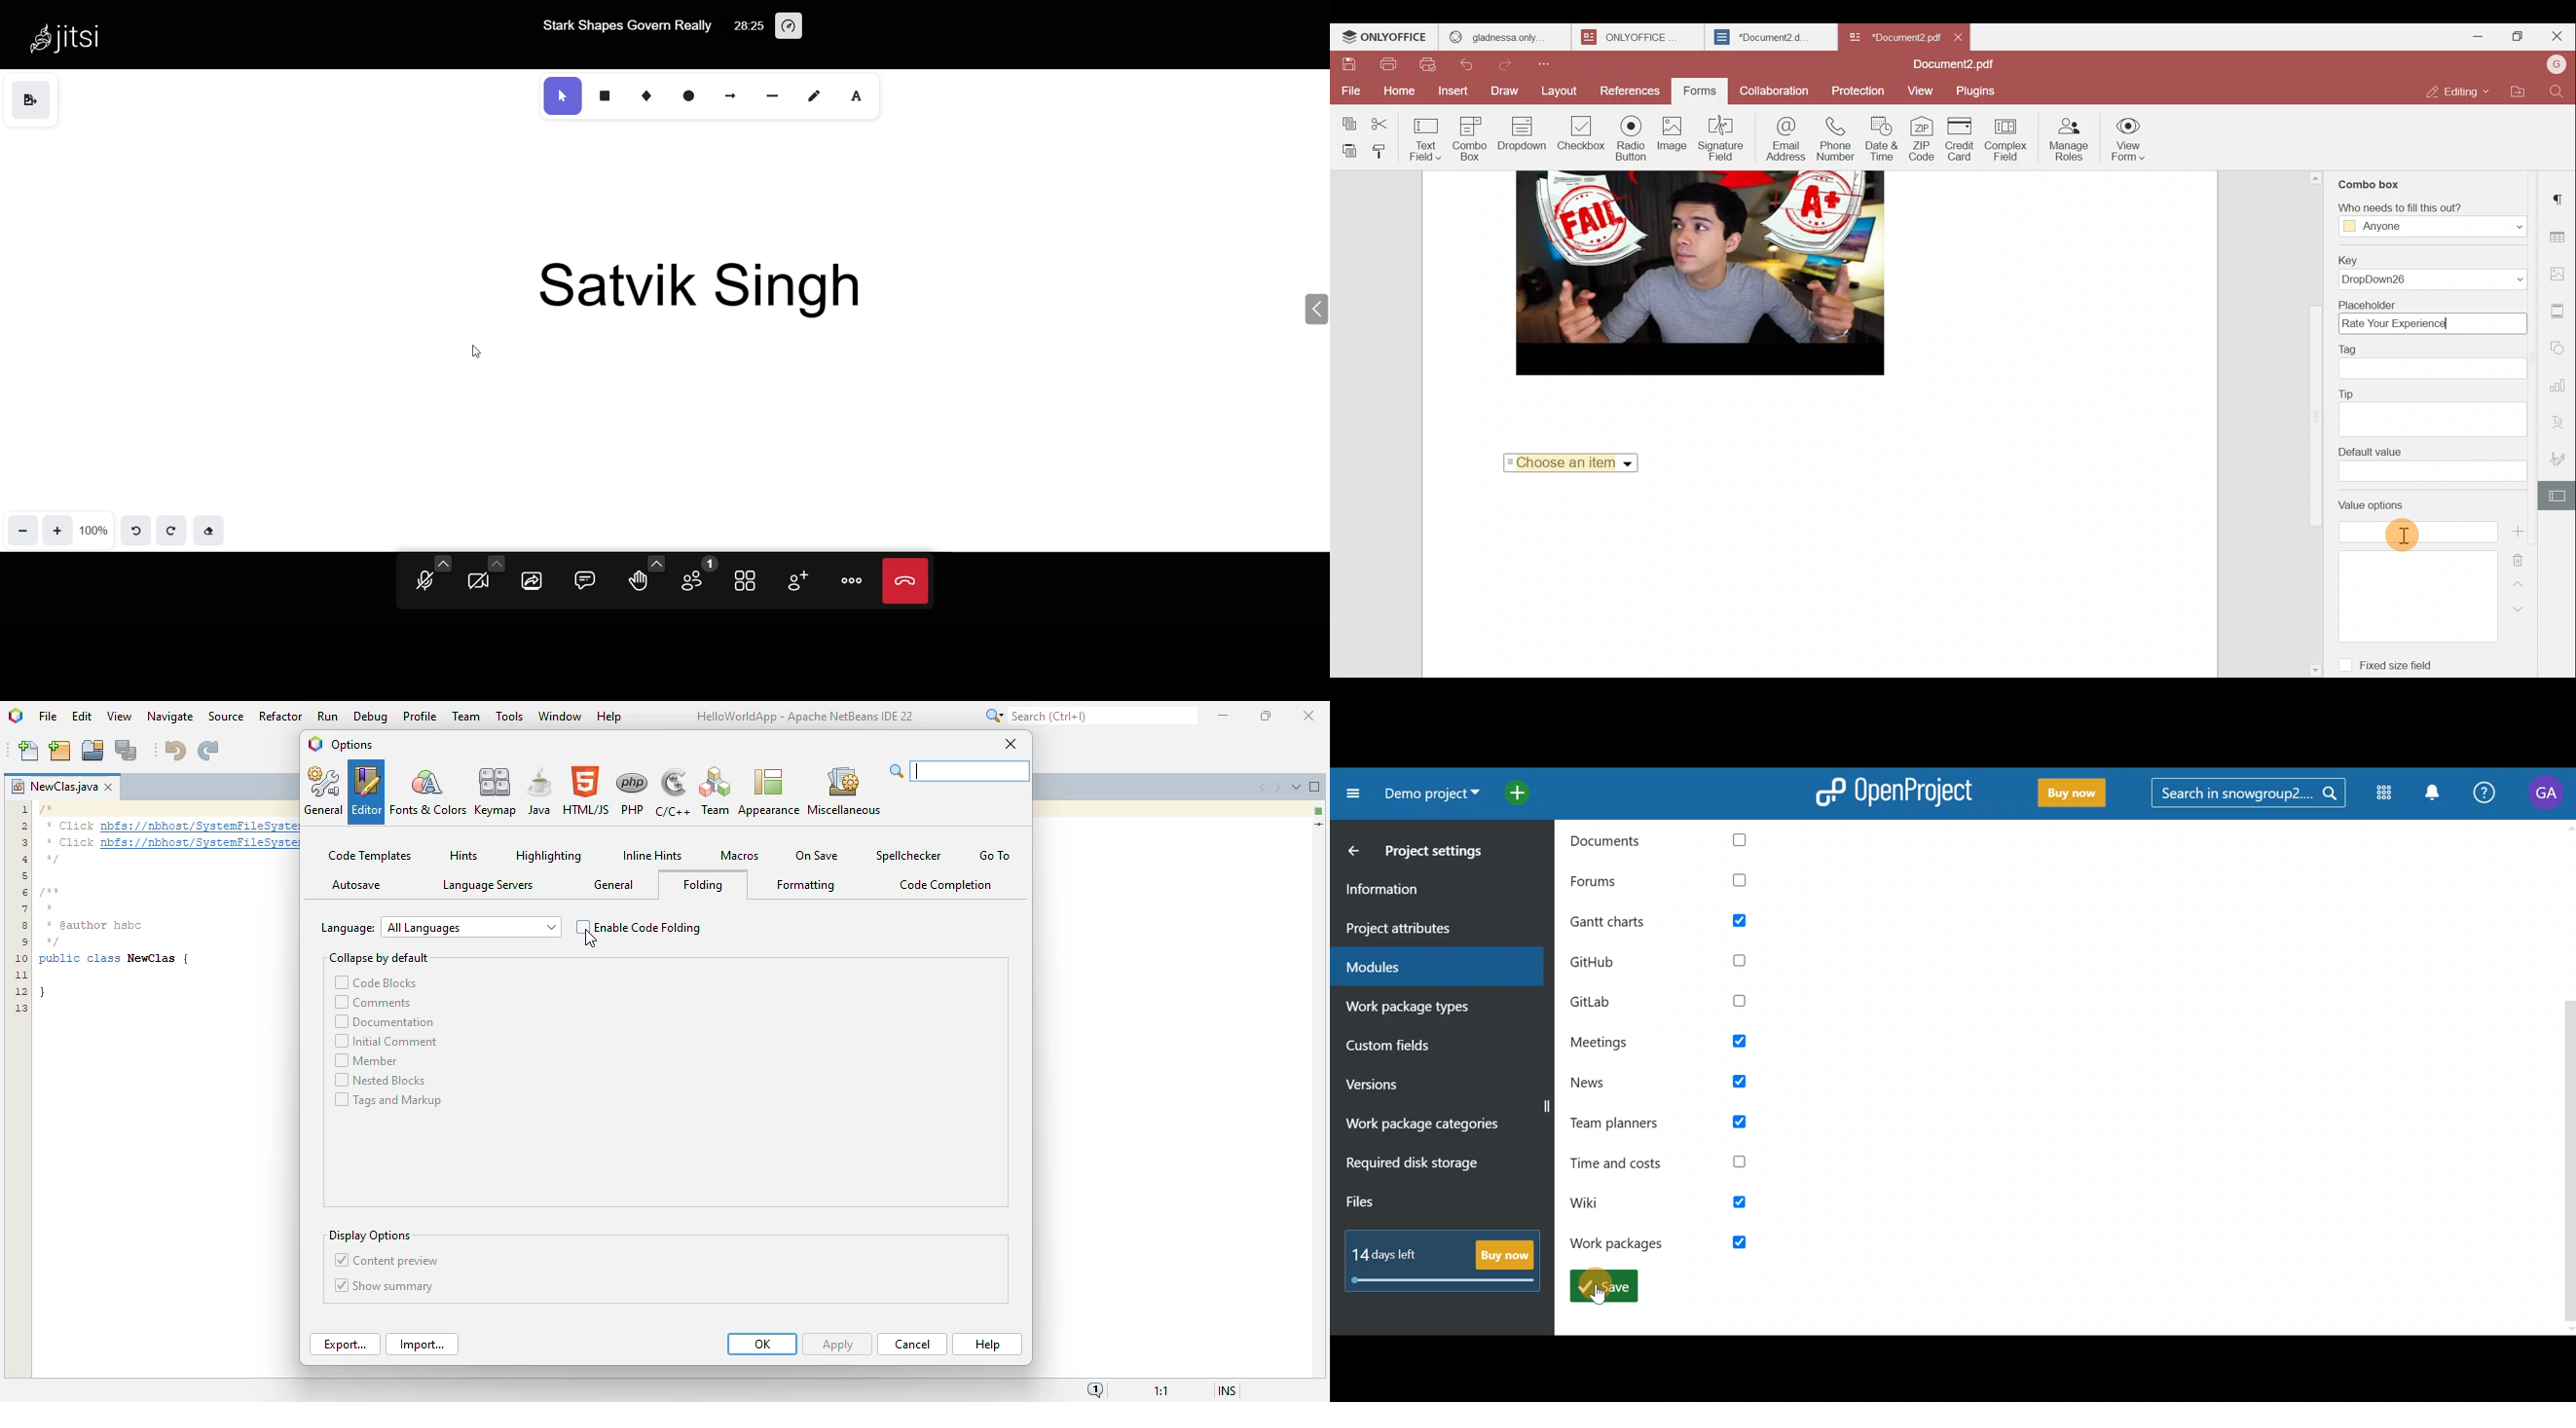 The height and width of the screenshot is (1428, 2576). I want to click on Project name, so click(1429, 793).